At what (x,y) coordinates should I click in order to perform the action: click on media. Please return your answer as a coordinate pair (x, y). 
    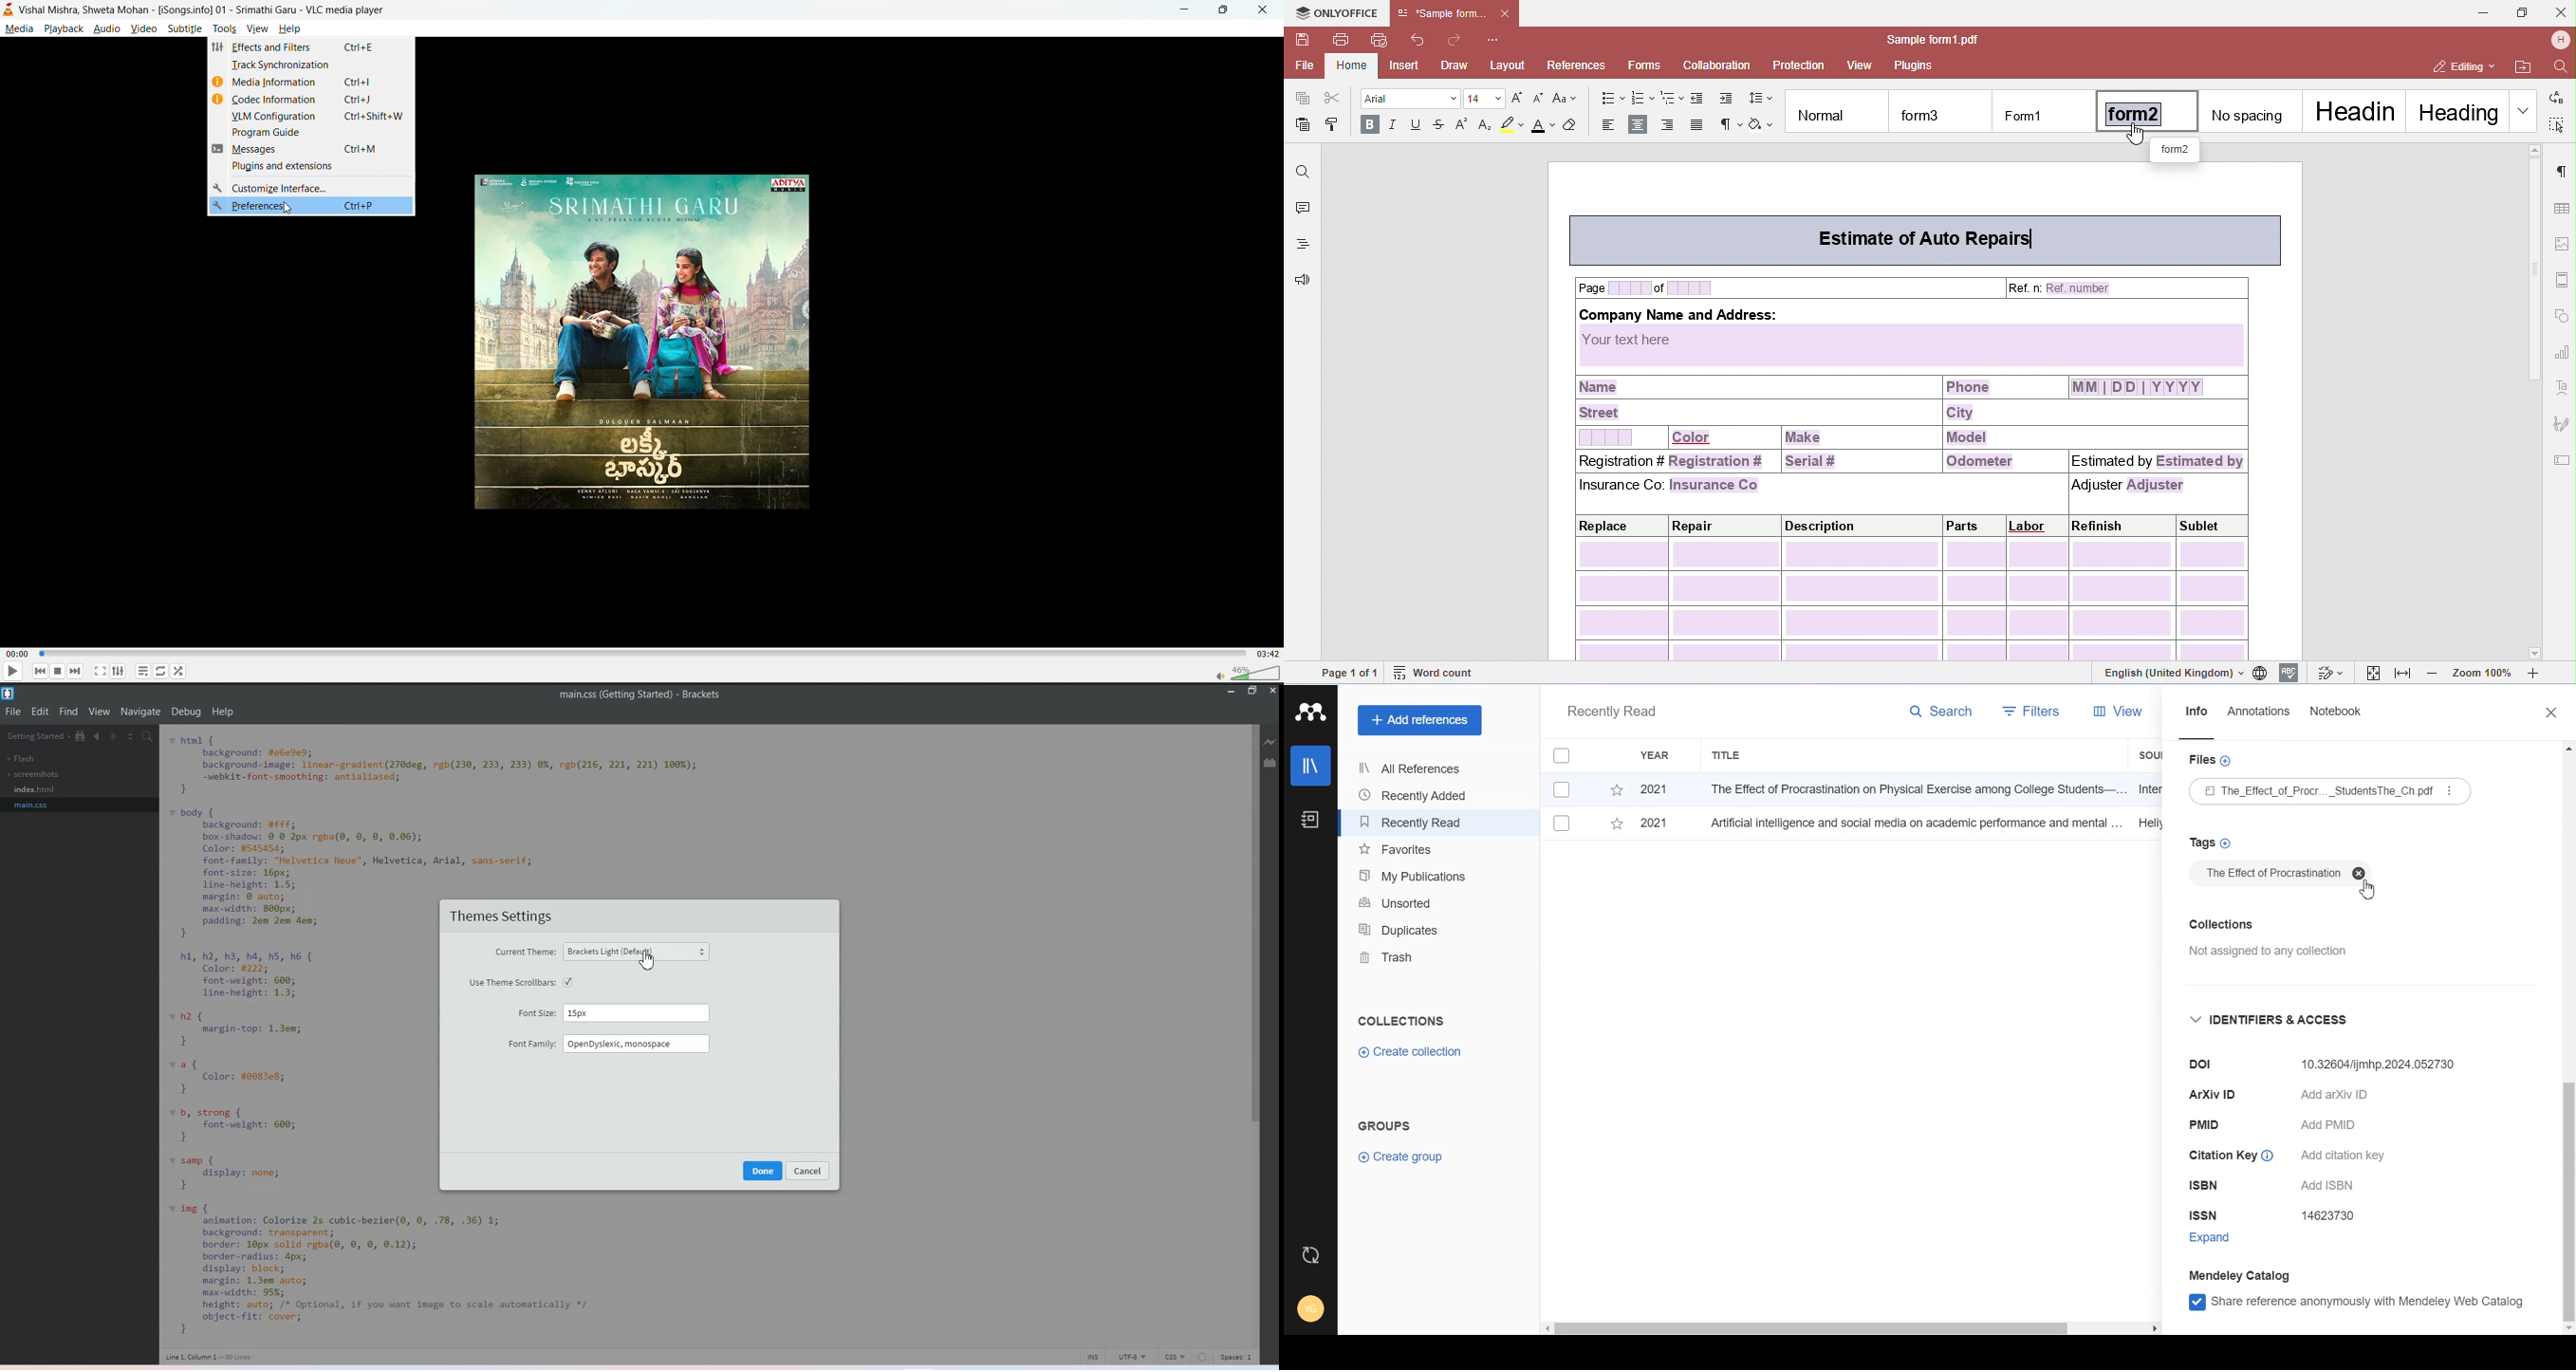
    Looking at the image, I should click on (17, 27).